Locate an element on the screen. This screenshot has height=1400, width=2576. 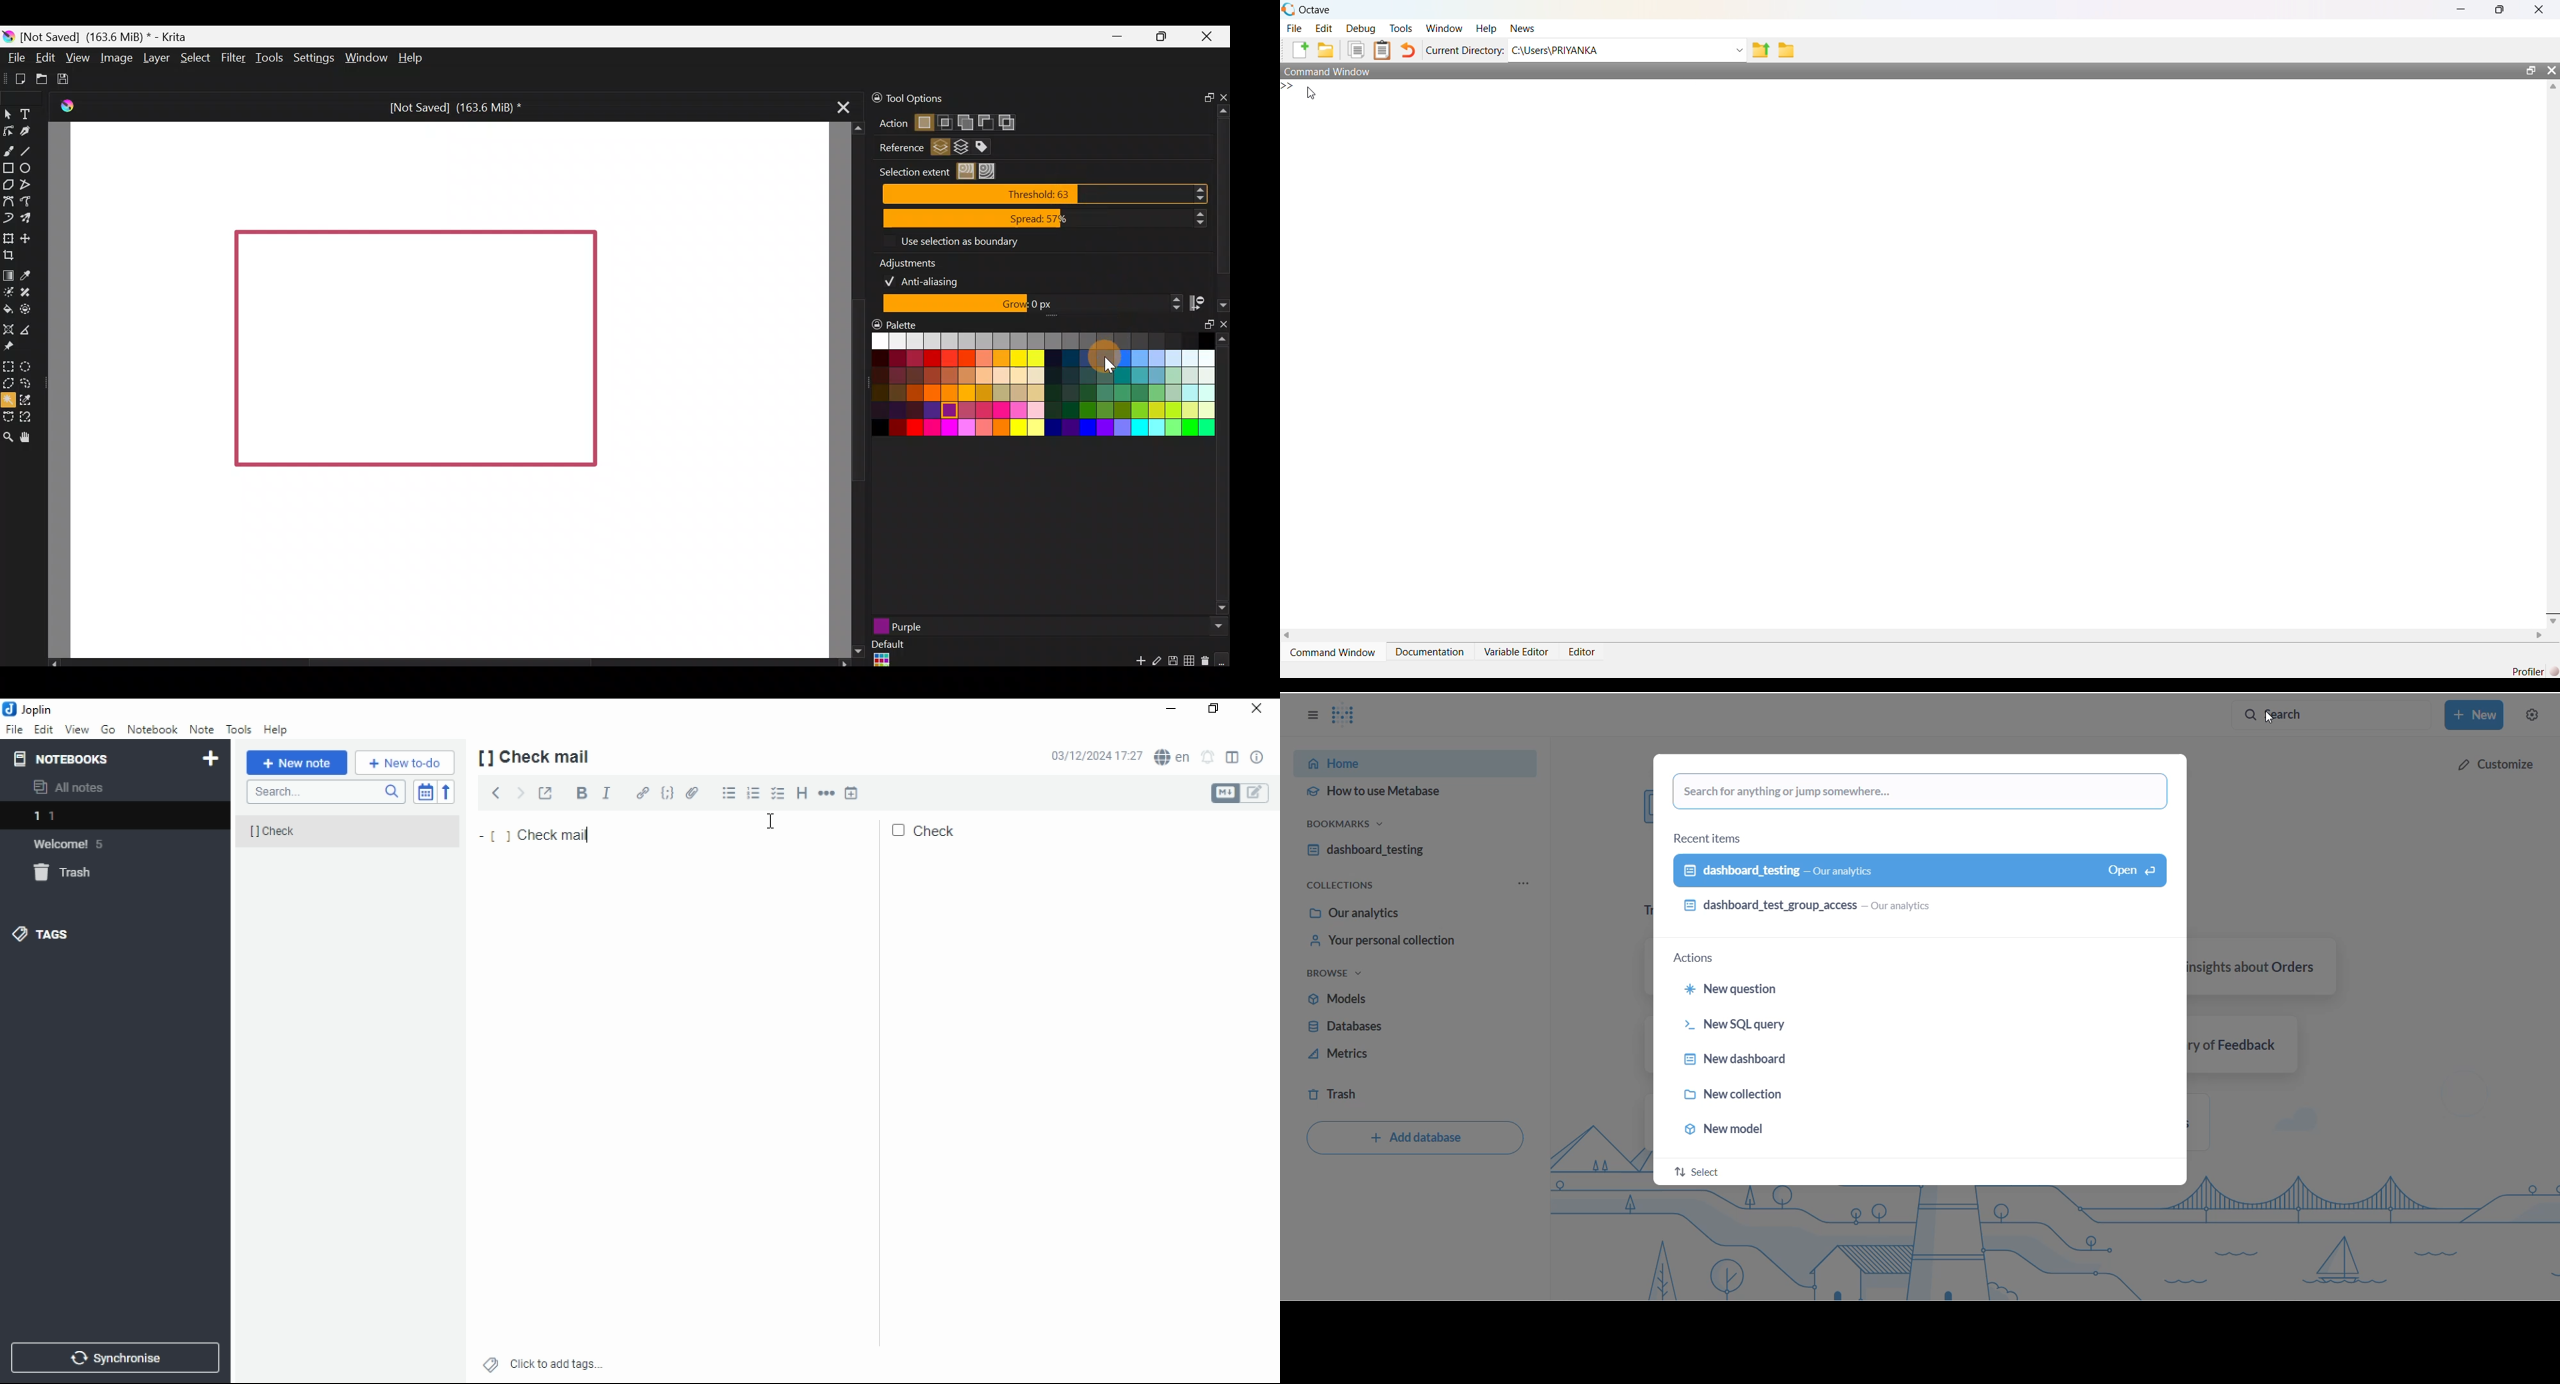
Tool options is located at coordinates (941, 99).